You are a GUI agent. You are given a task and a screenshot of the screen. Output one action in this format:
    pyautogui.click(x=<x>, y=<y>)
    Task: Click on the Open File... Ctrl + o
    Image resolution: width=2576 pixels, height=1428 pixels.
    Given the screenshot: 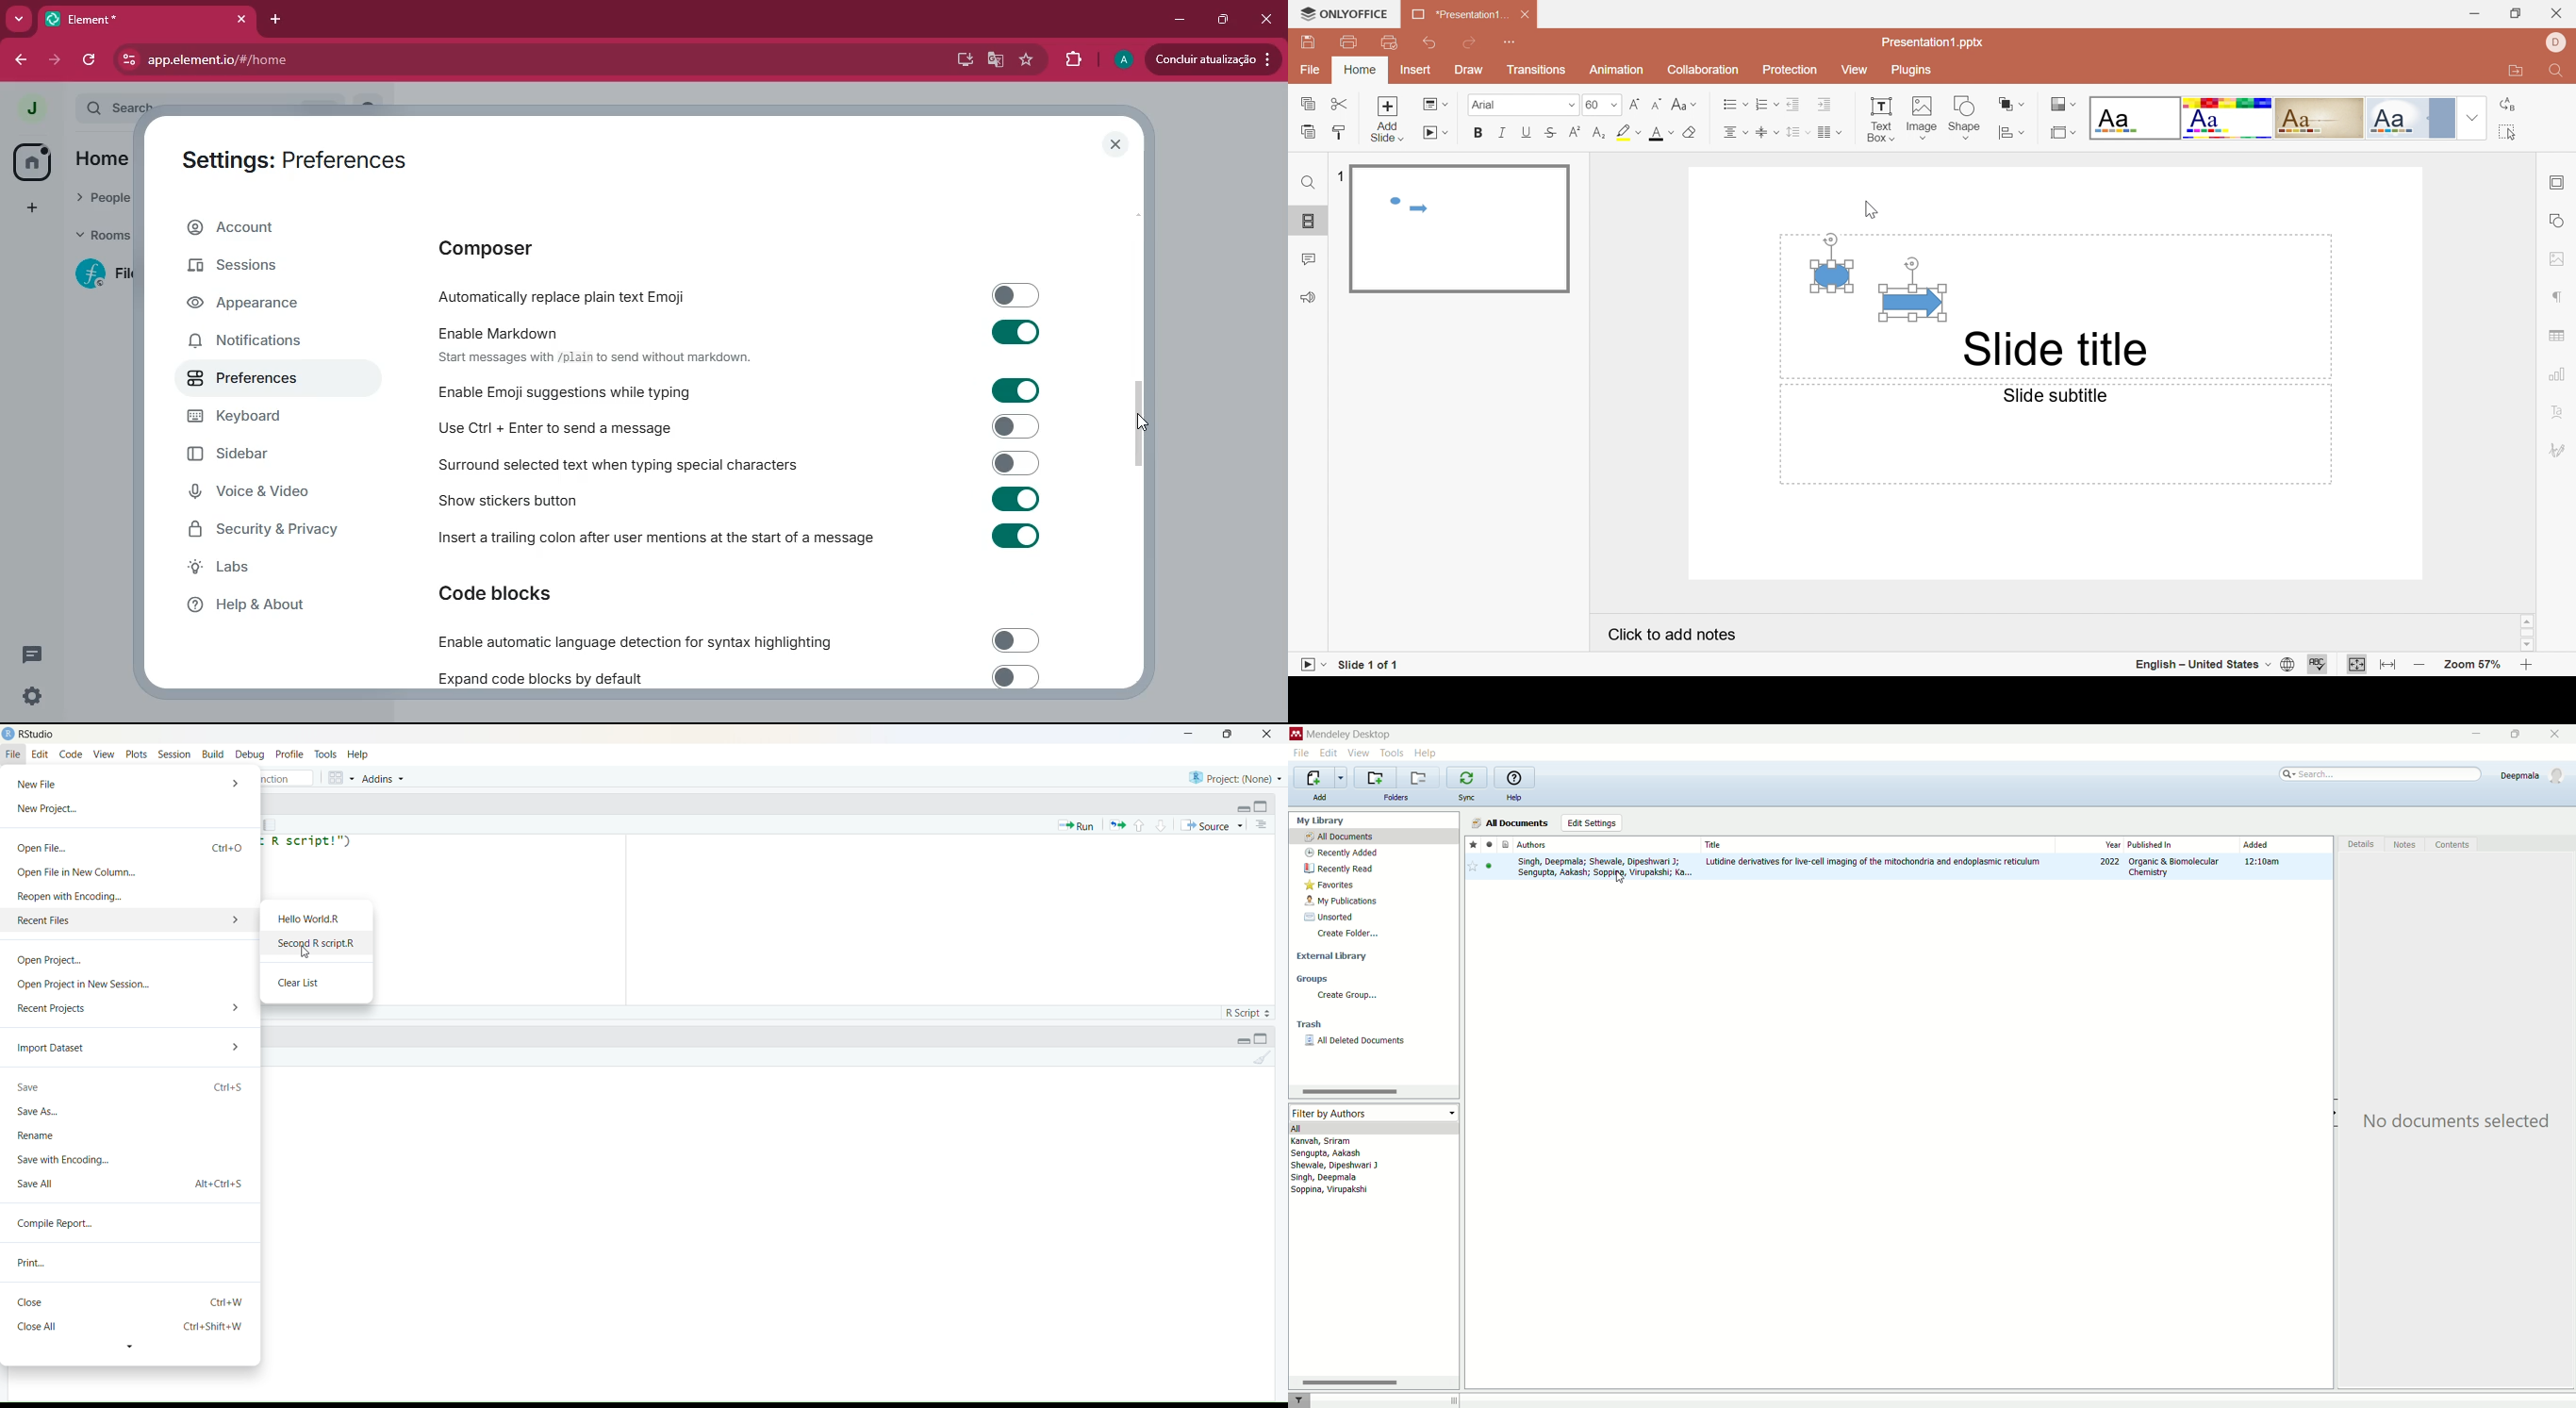 What is the action you would take?
    pyautogui.click(x=131, y=844)
    